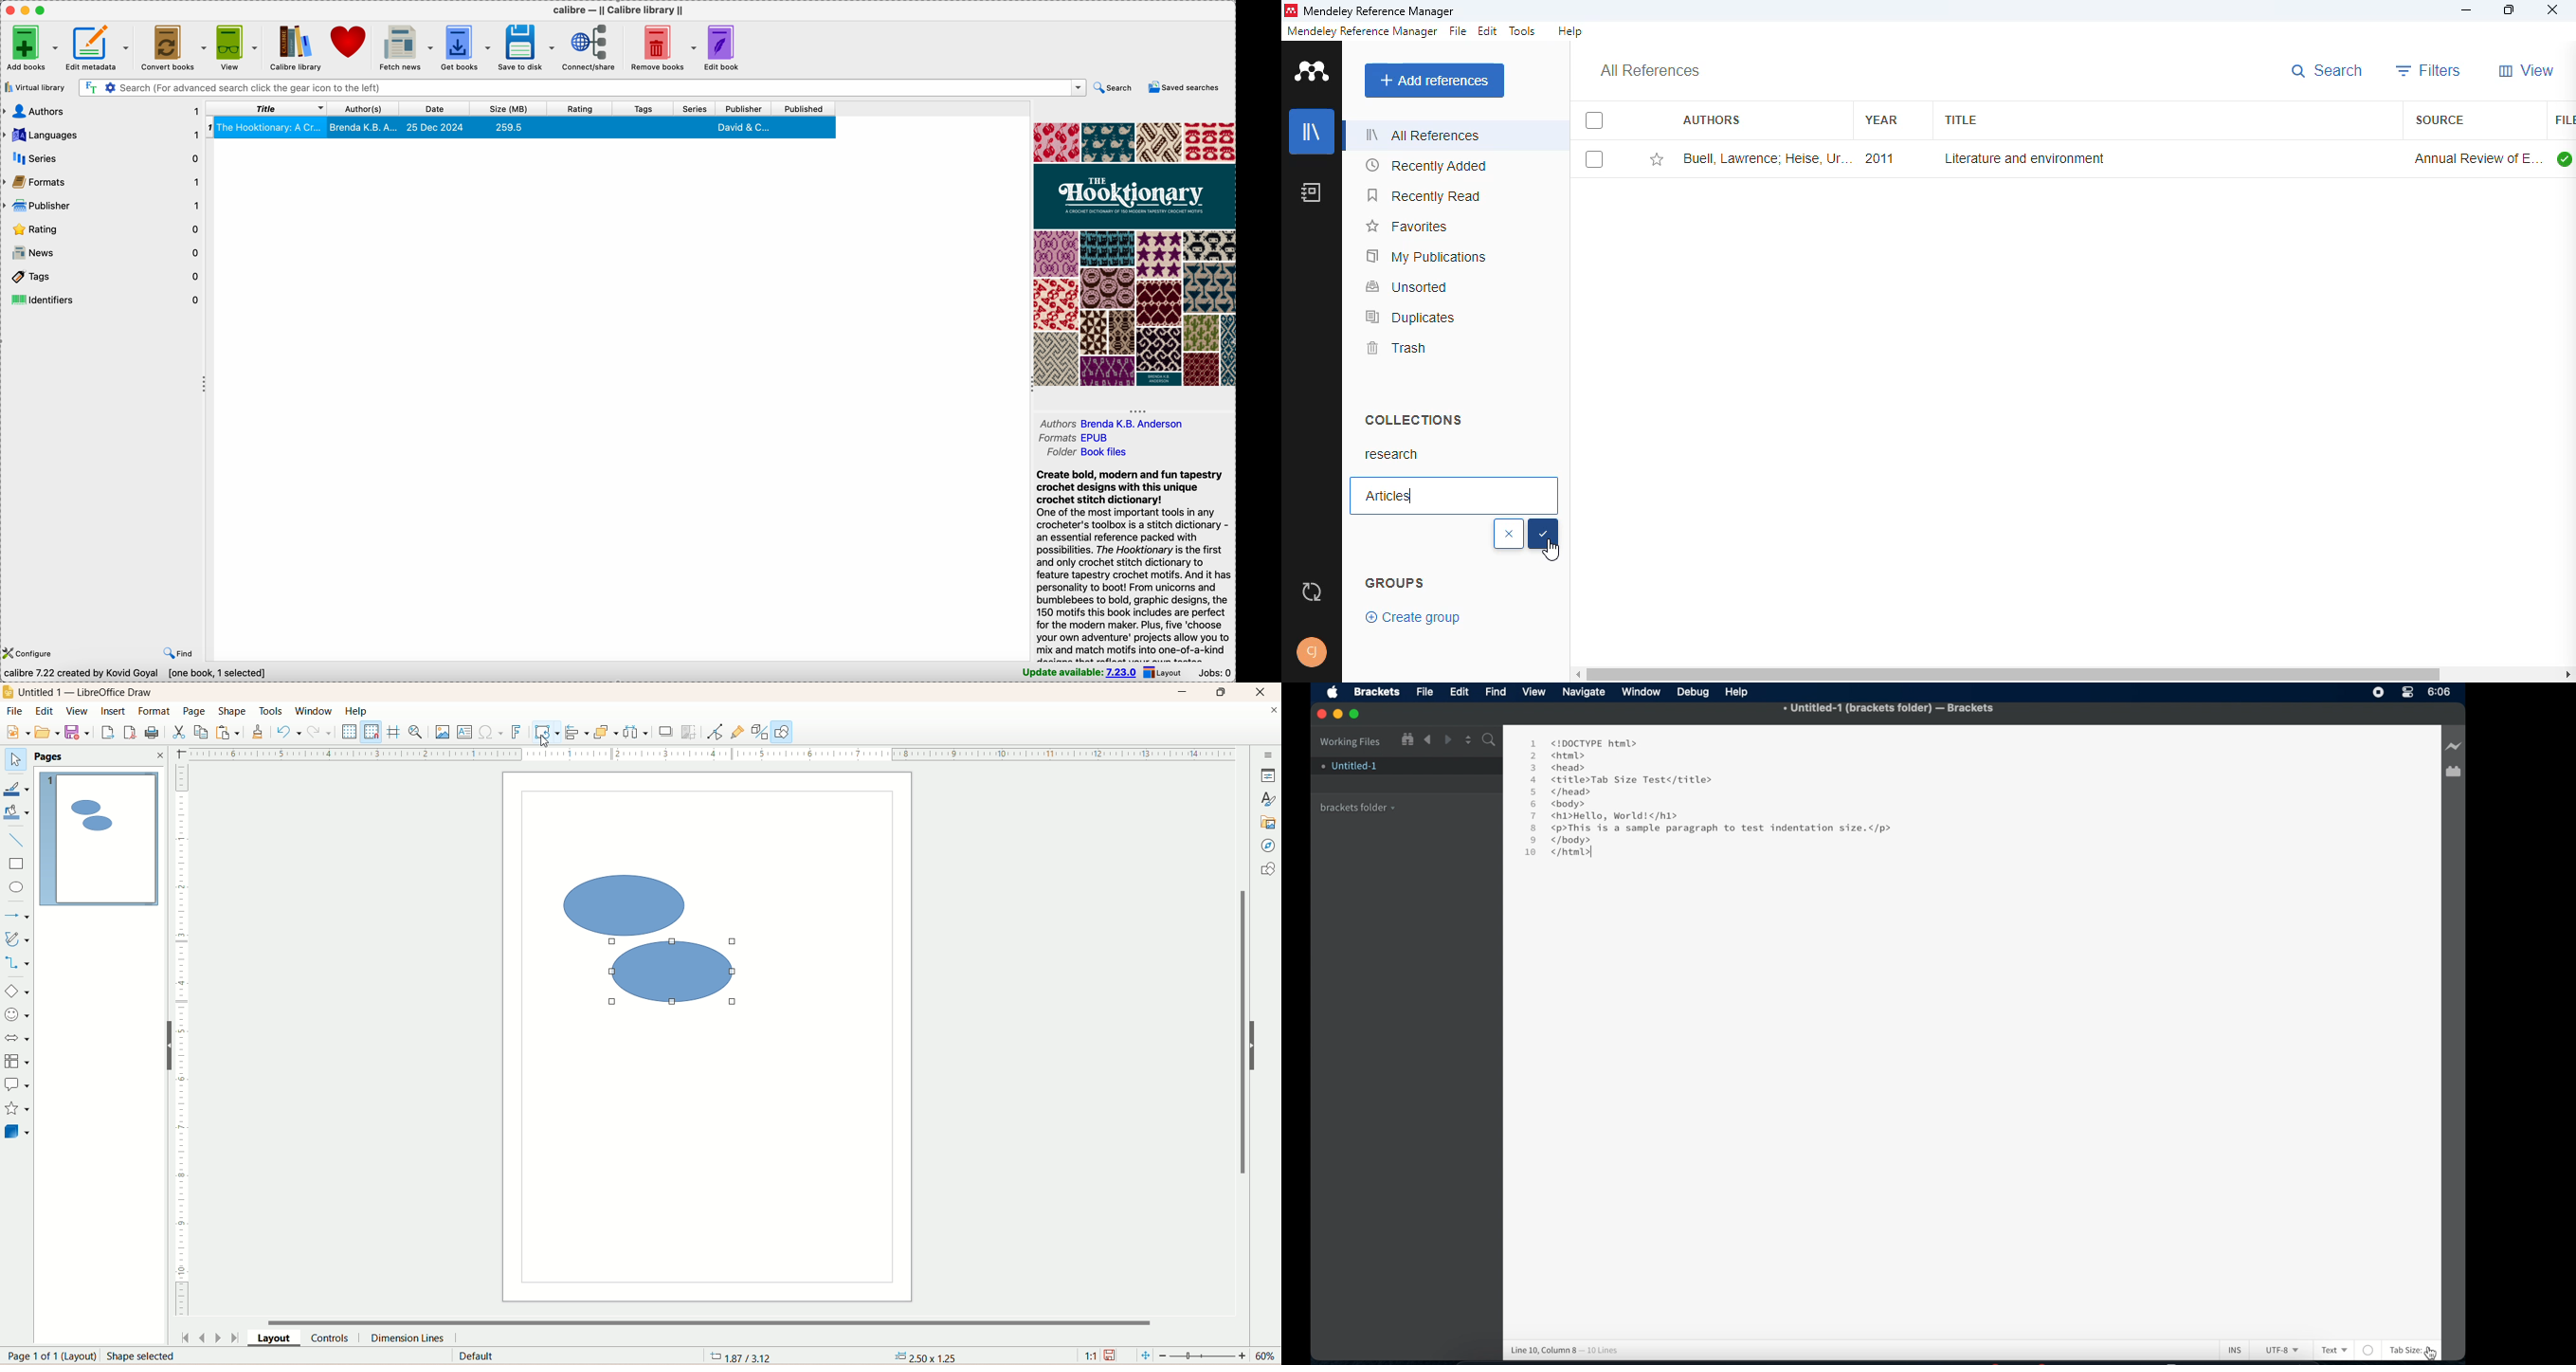  I want to click on Right, so click(1449, 739).